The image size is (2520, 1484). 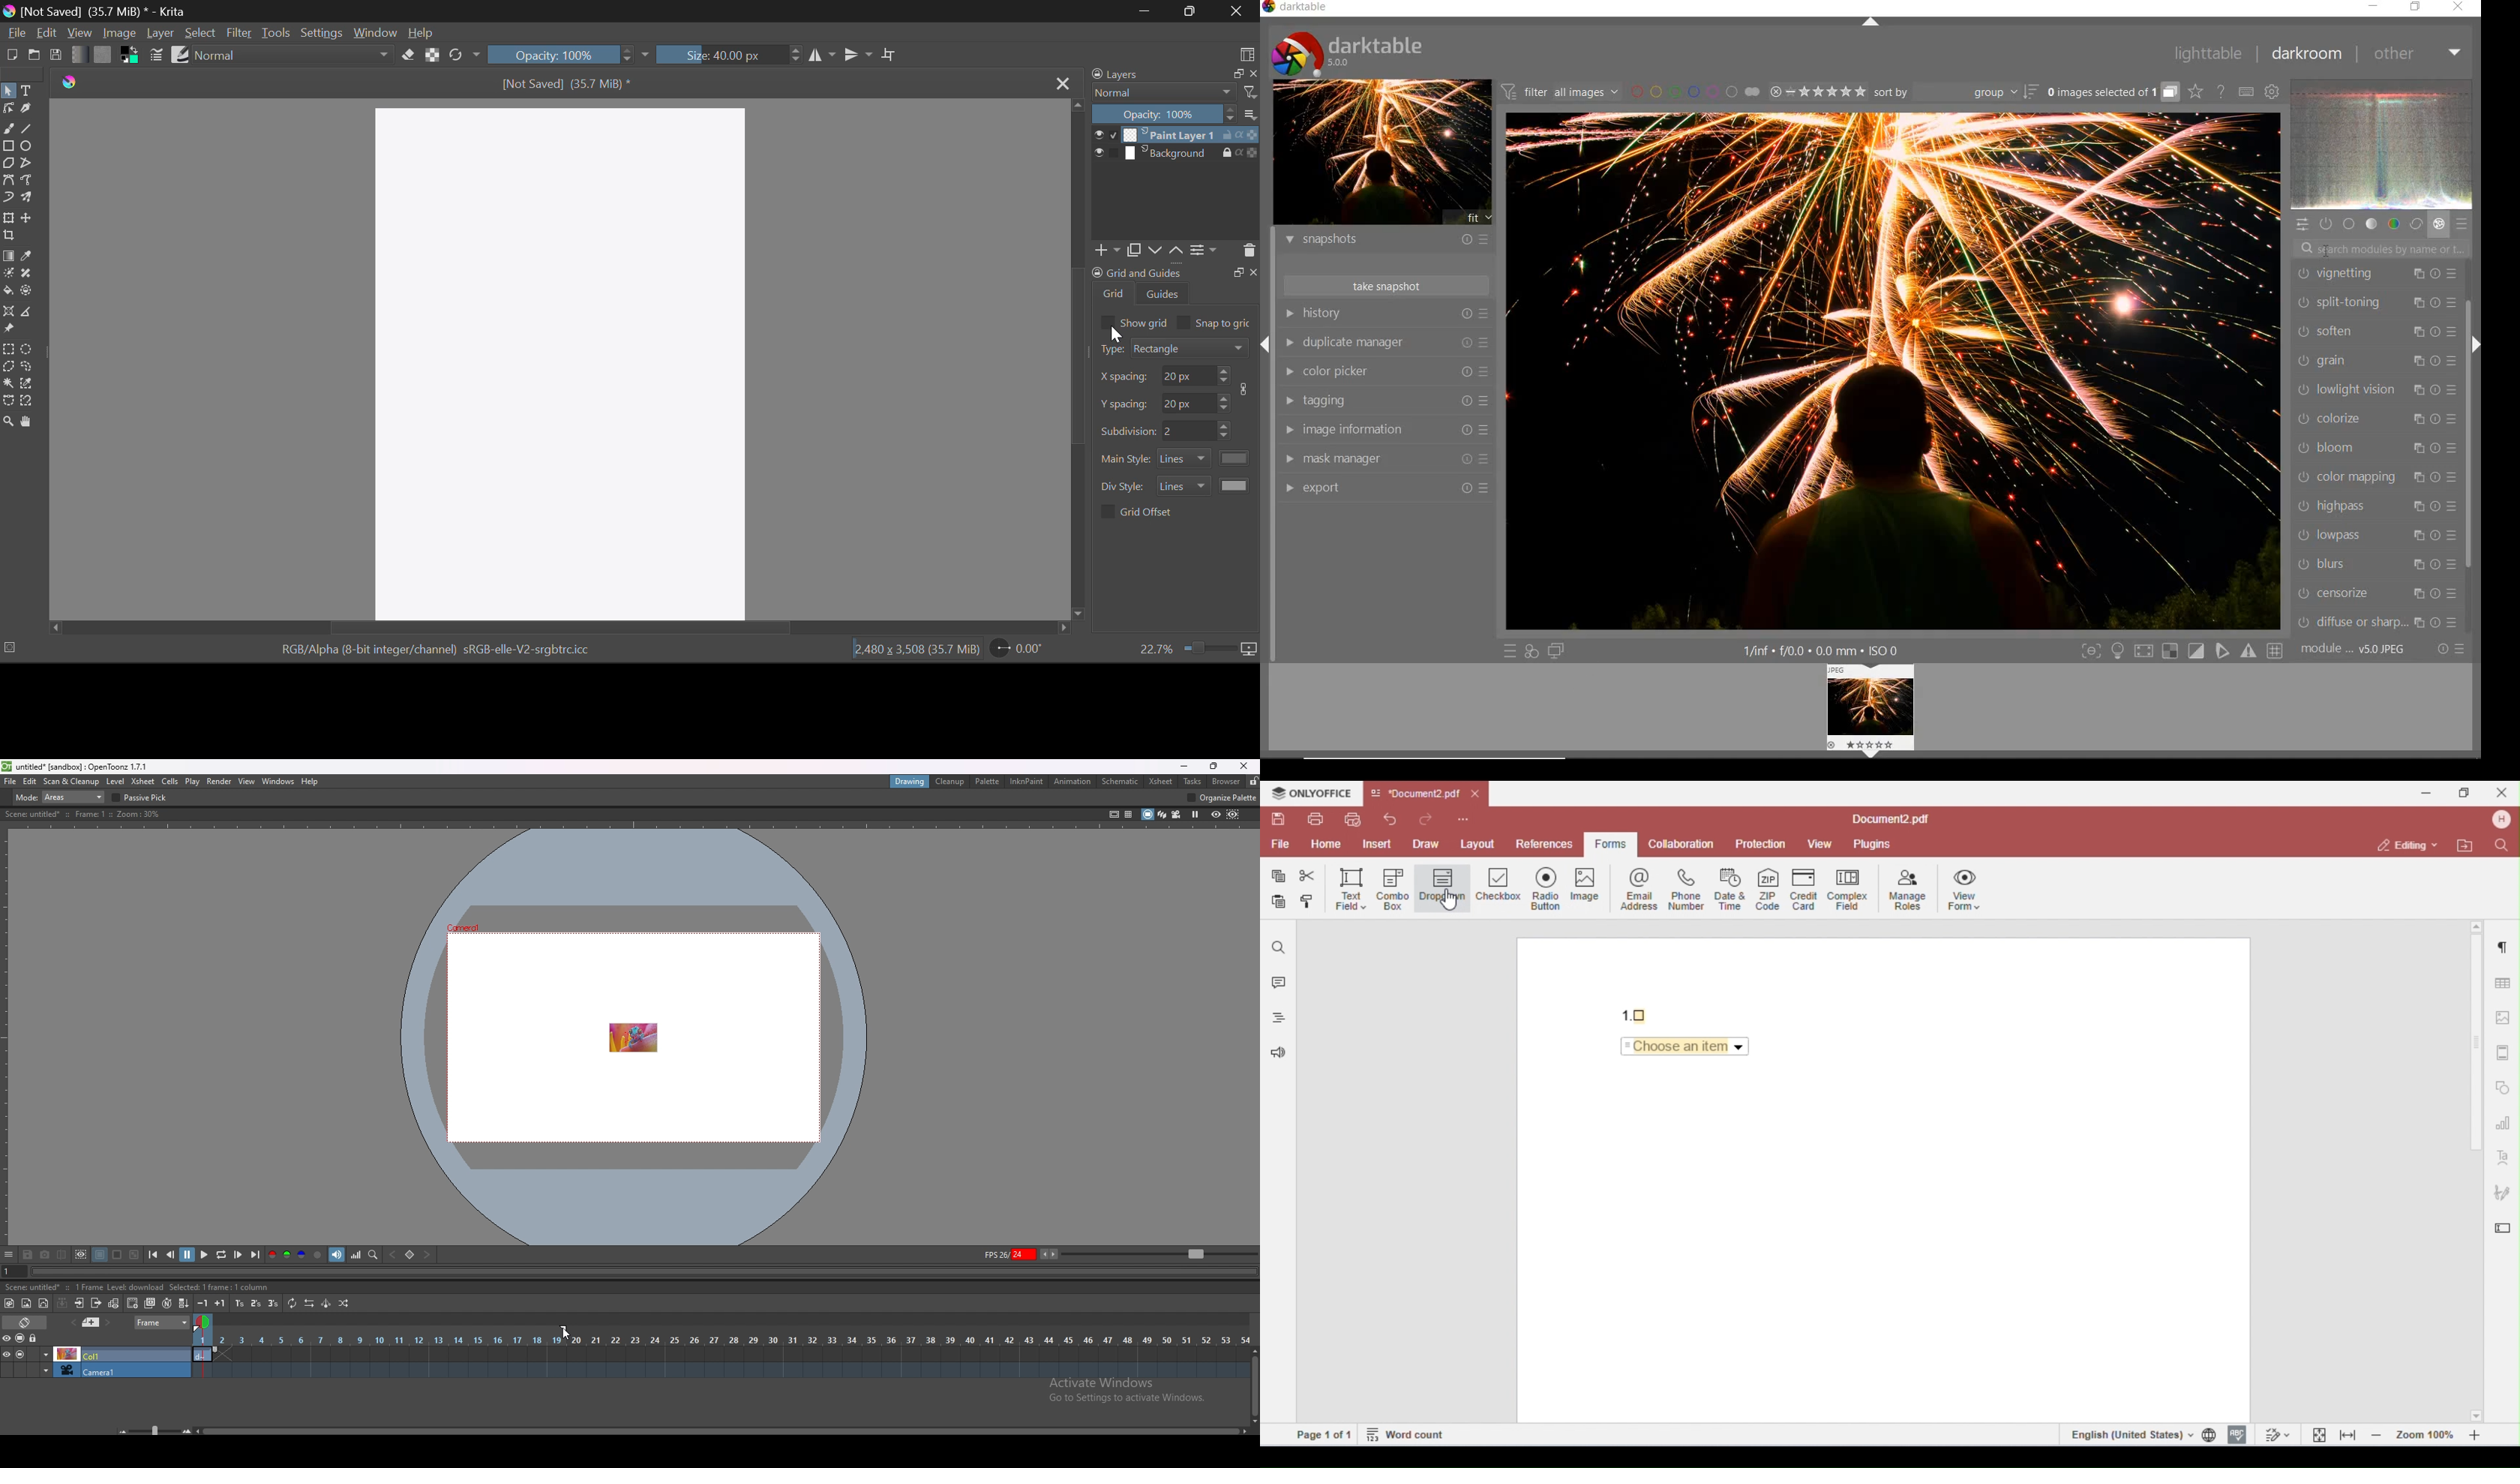 What do you see at coordinates (239, 34) in the screenshot?
I see `Filter` at bounding box center [239, 34].